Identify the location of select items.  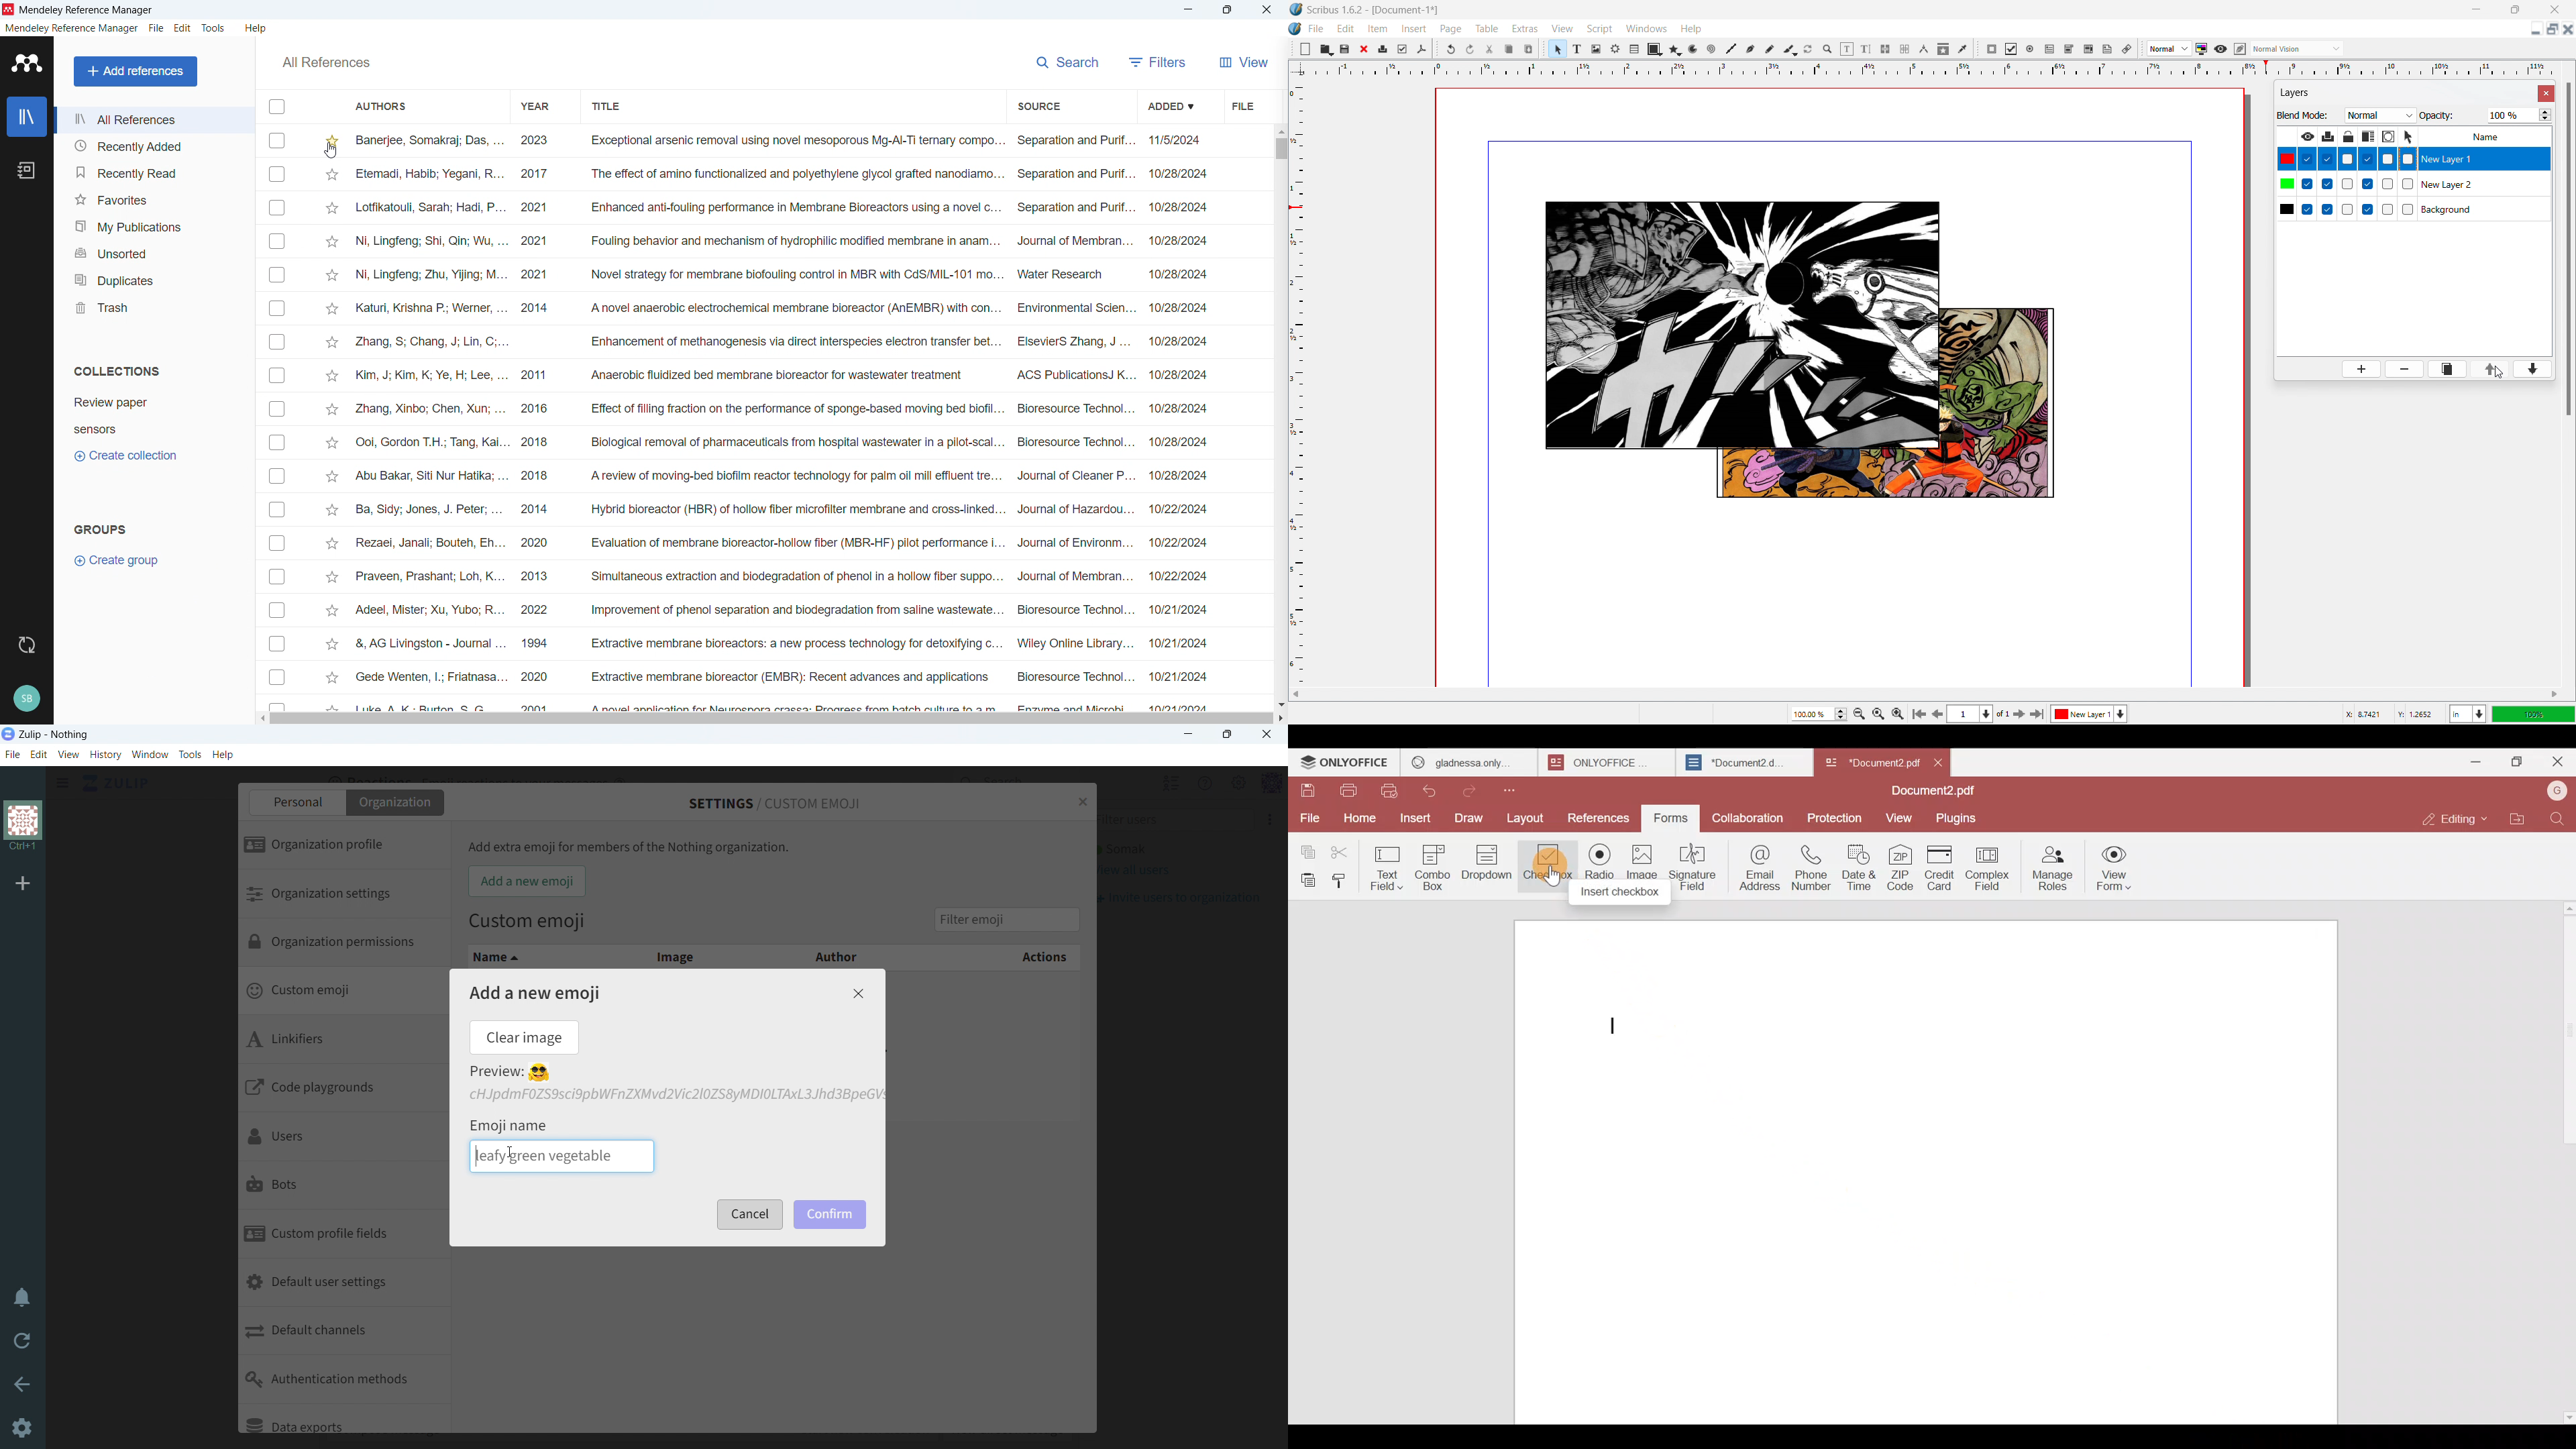
(1558, 49).